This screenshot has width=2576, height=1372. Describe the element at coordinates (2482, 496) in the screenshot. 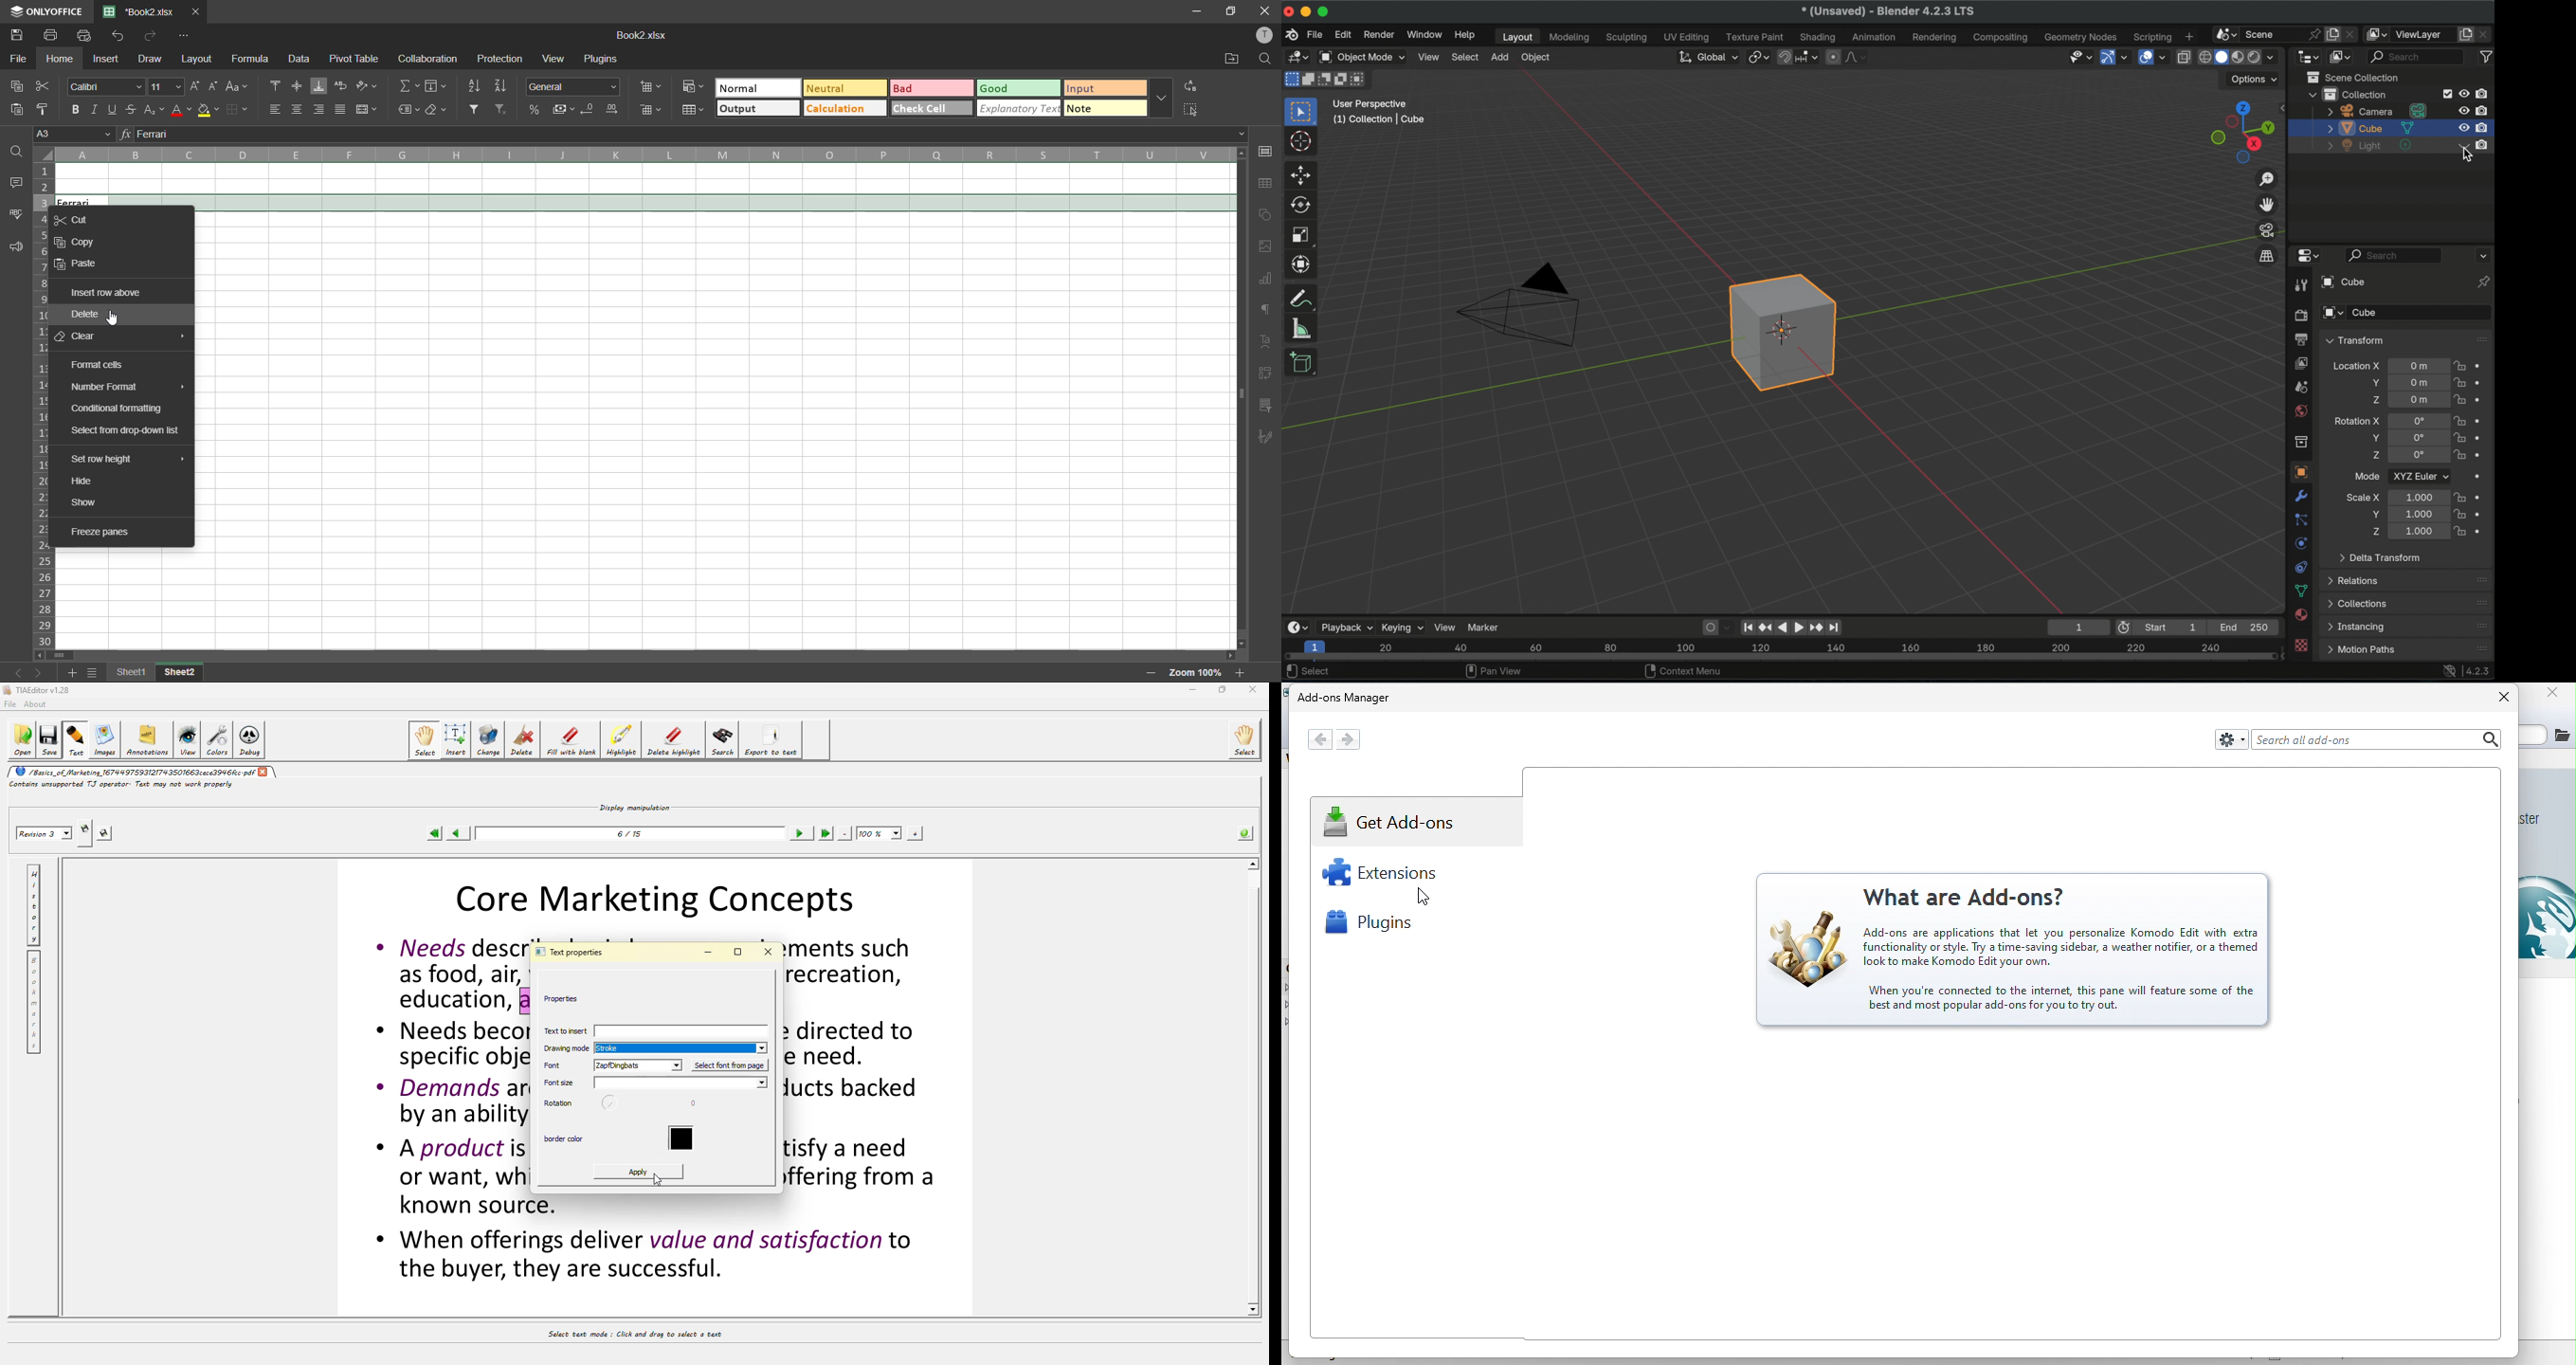

I see `animate property` at that location.